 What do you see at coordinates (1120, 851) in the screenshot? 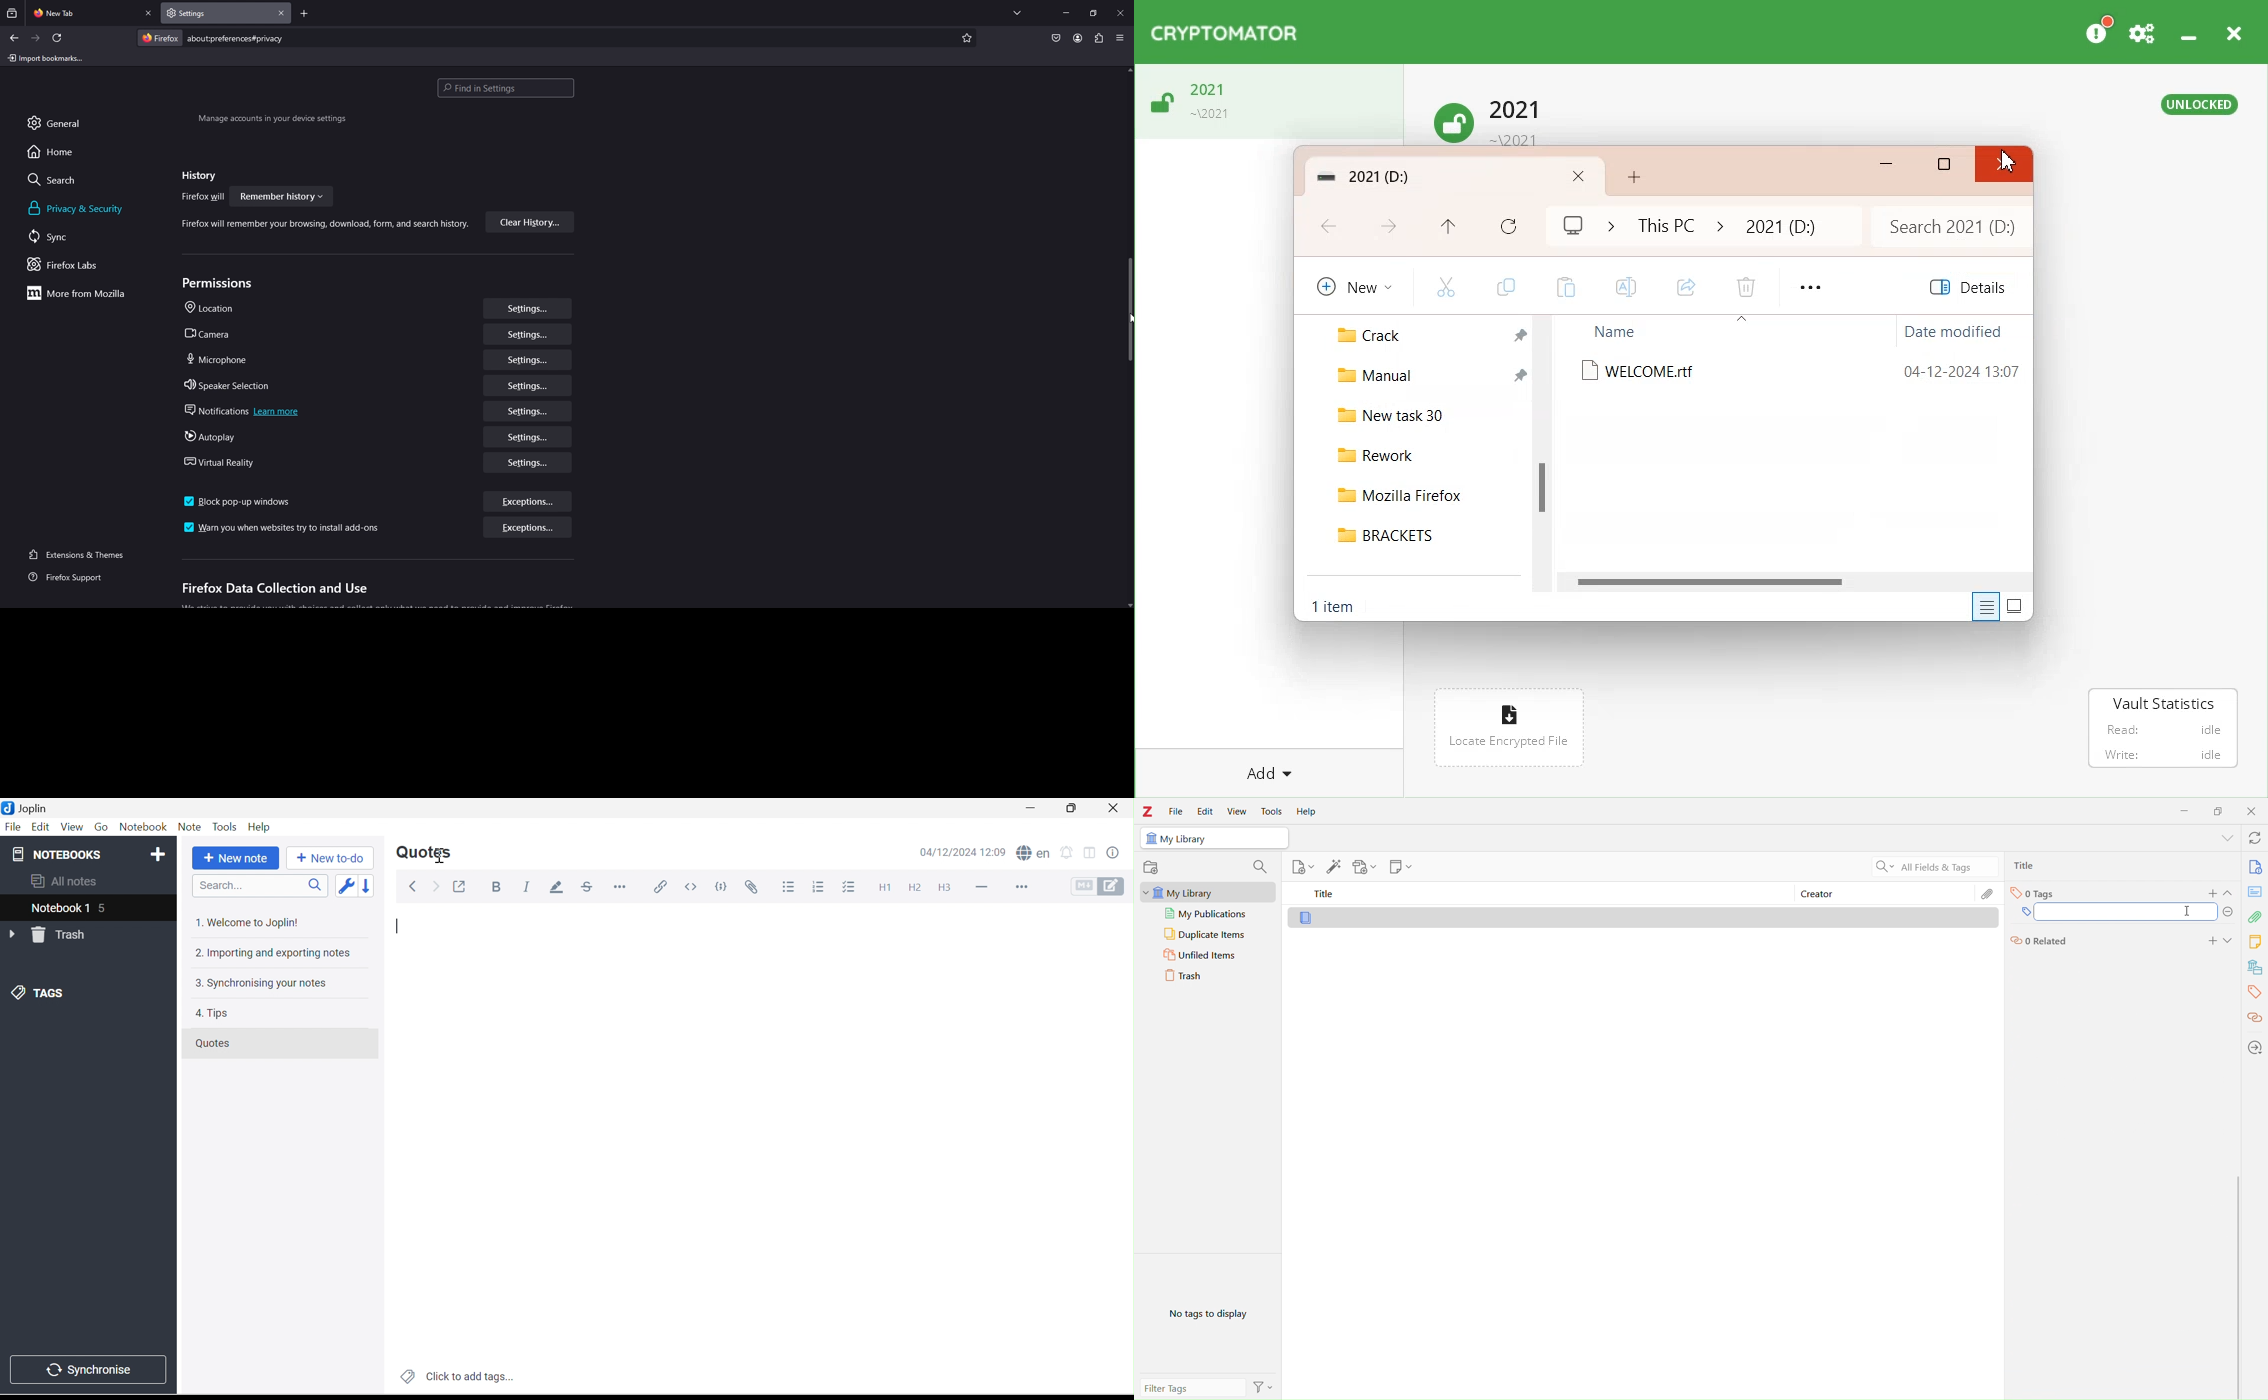
I see `Note properties` at bounding box center [1120, 851].